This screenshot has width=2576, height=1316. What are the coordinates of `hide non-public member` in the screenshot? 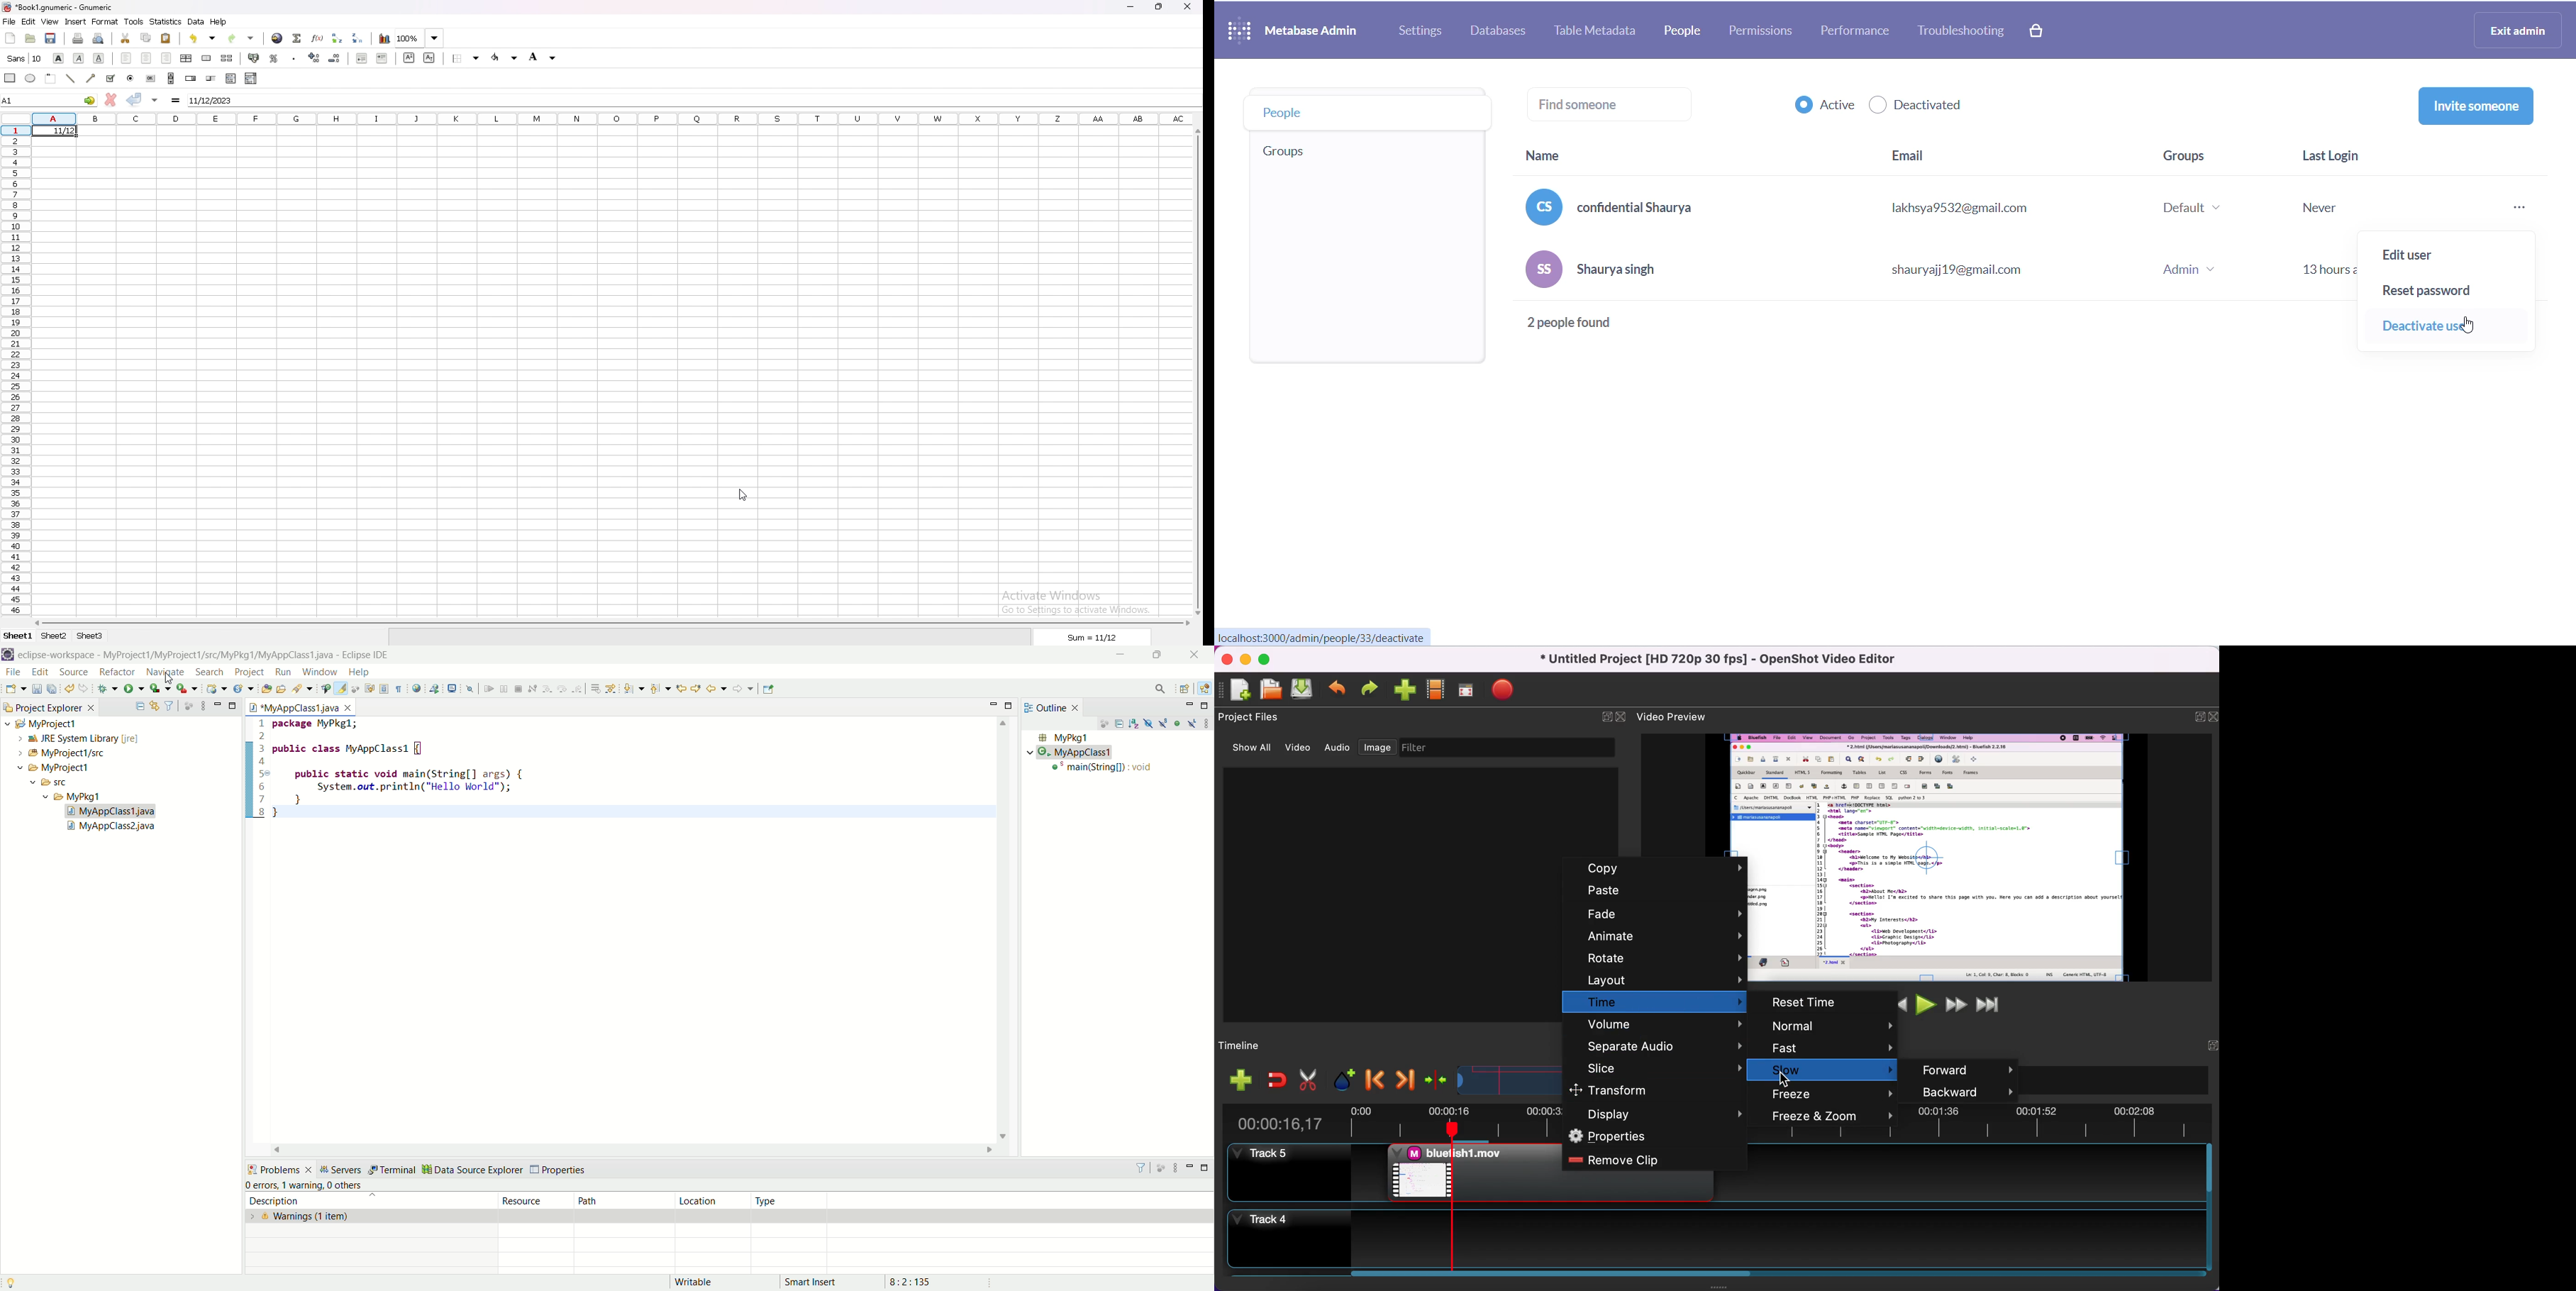 It's located at (1179, 723).